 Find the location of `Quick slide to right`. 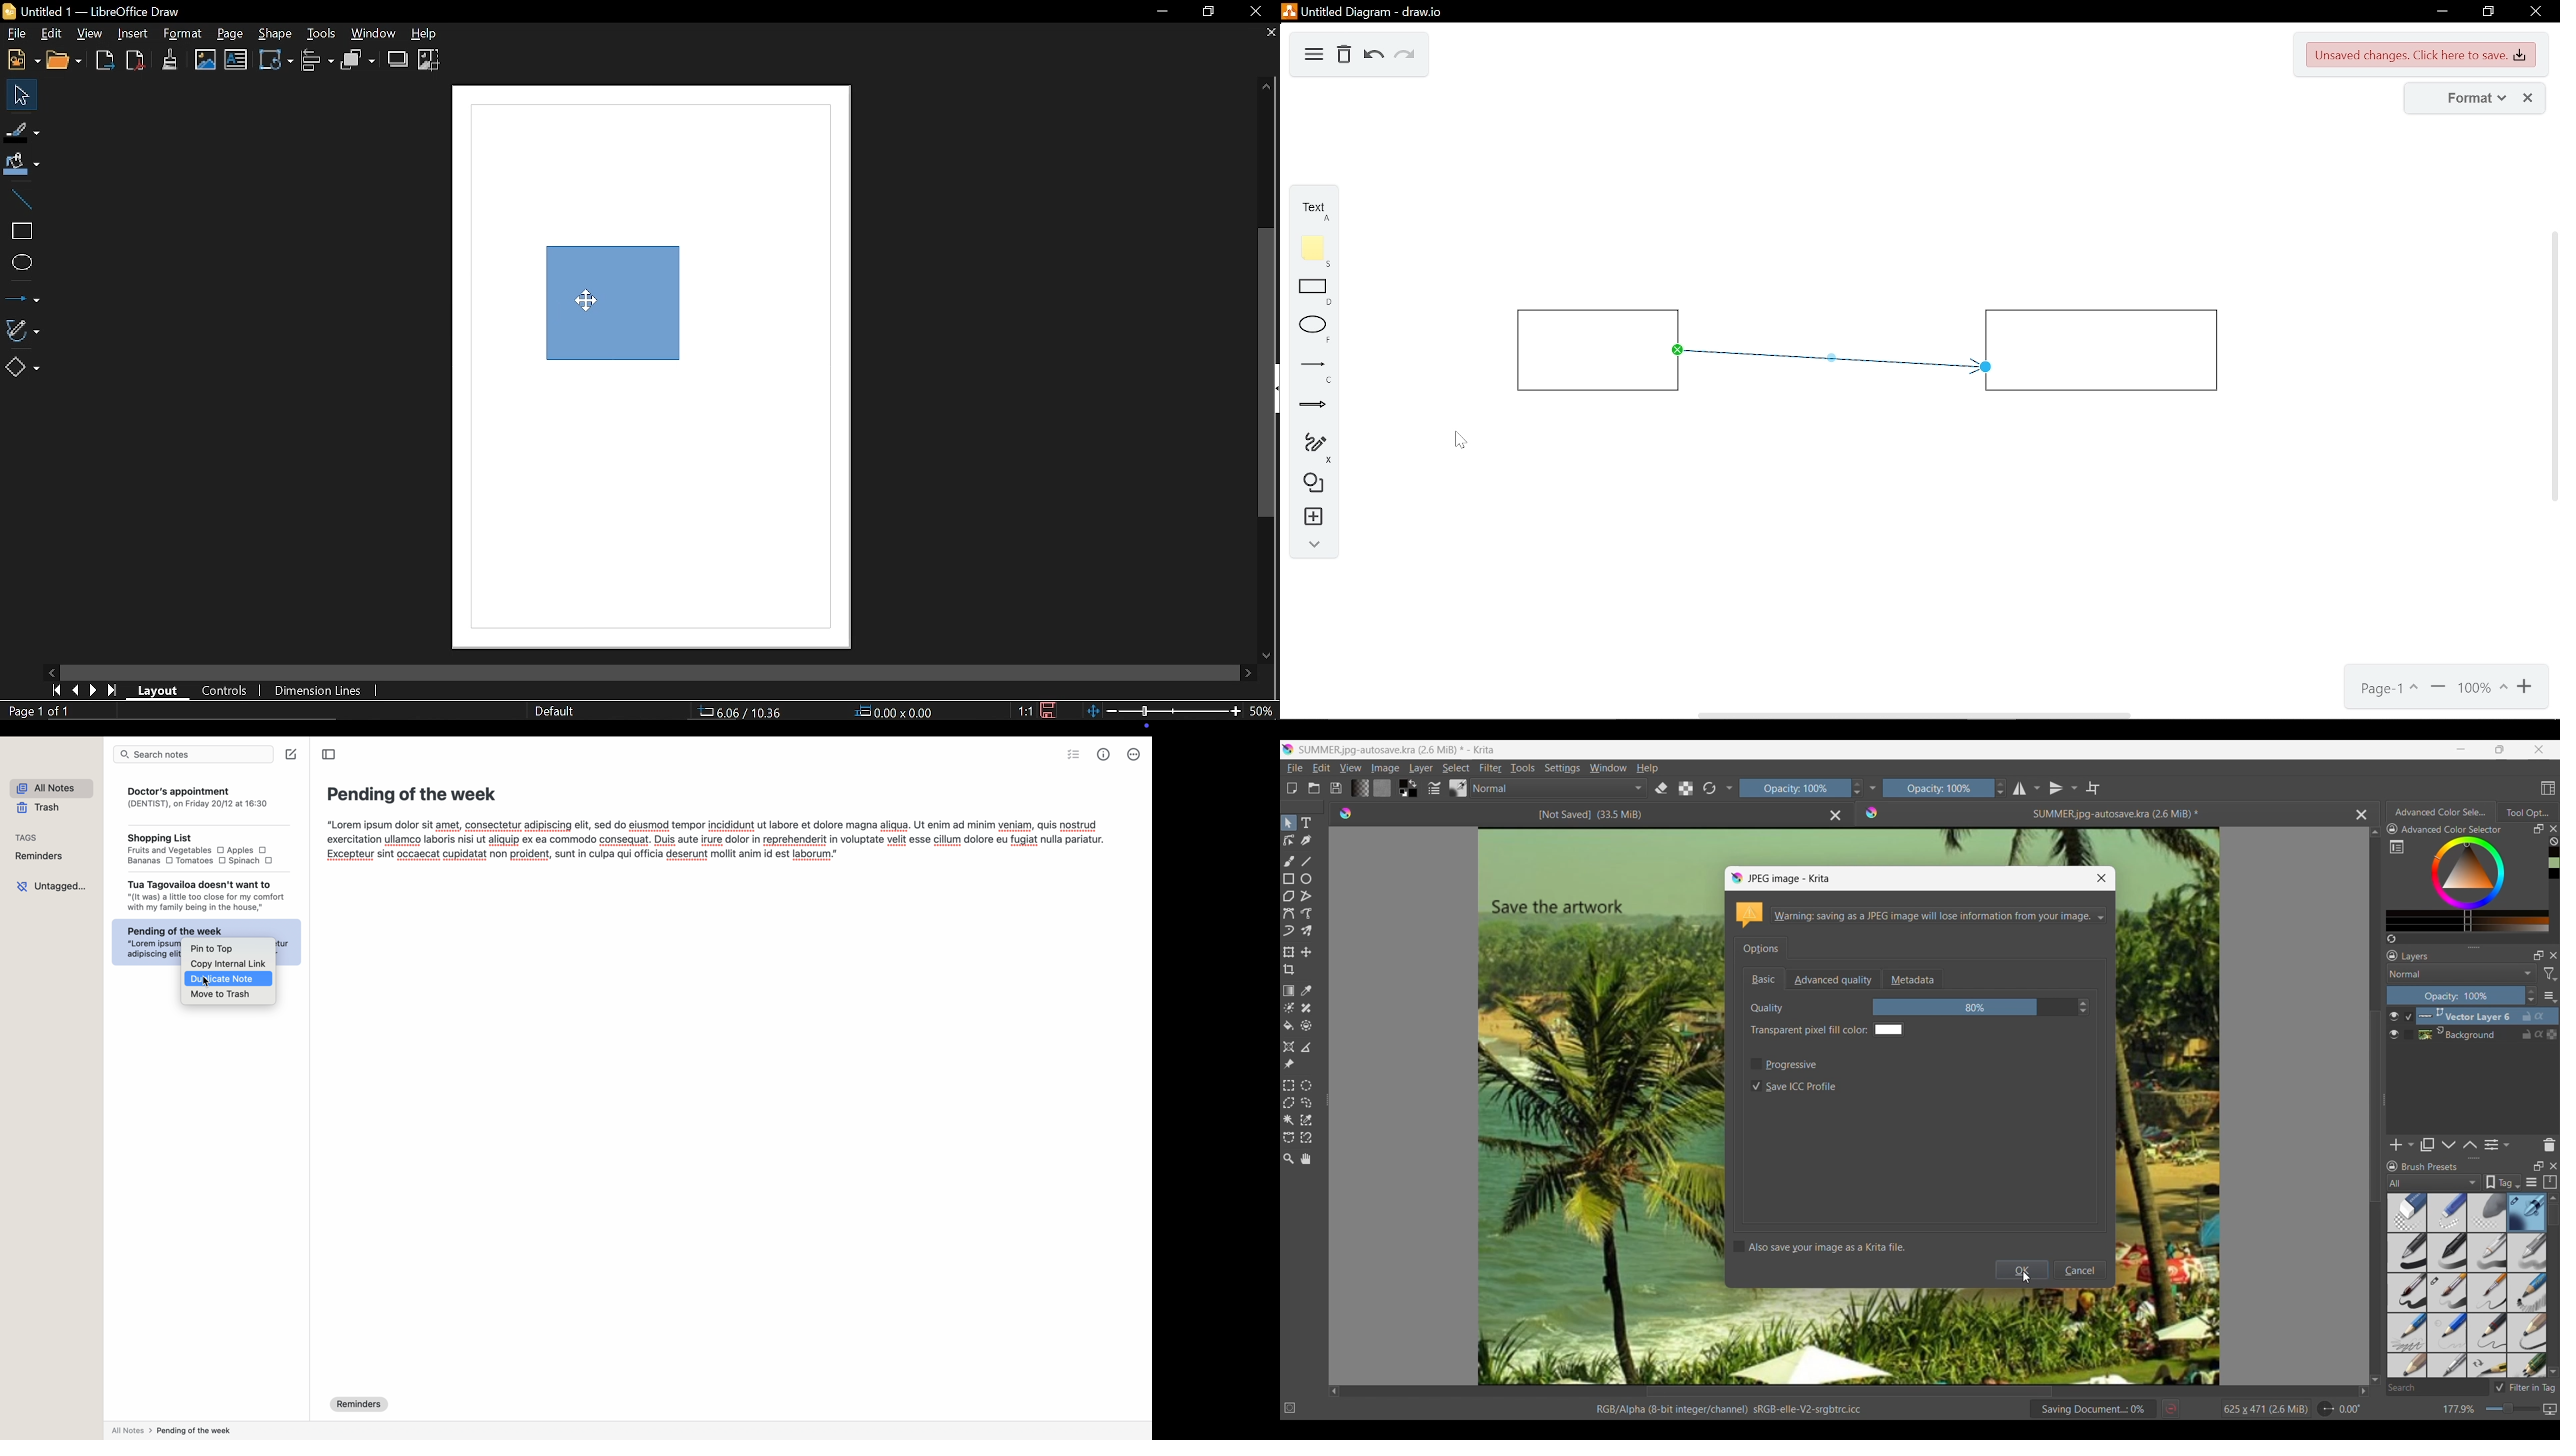

Quick slide to right is located at coordinates (2363, 1391).